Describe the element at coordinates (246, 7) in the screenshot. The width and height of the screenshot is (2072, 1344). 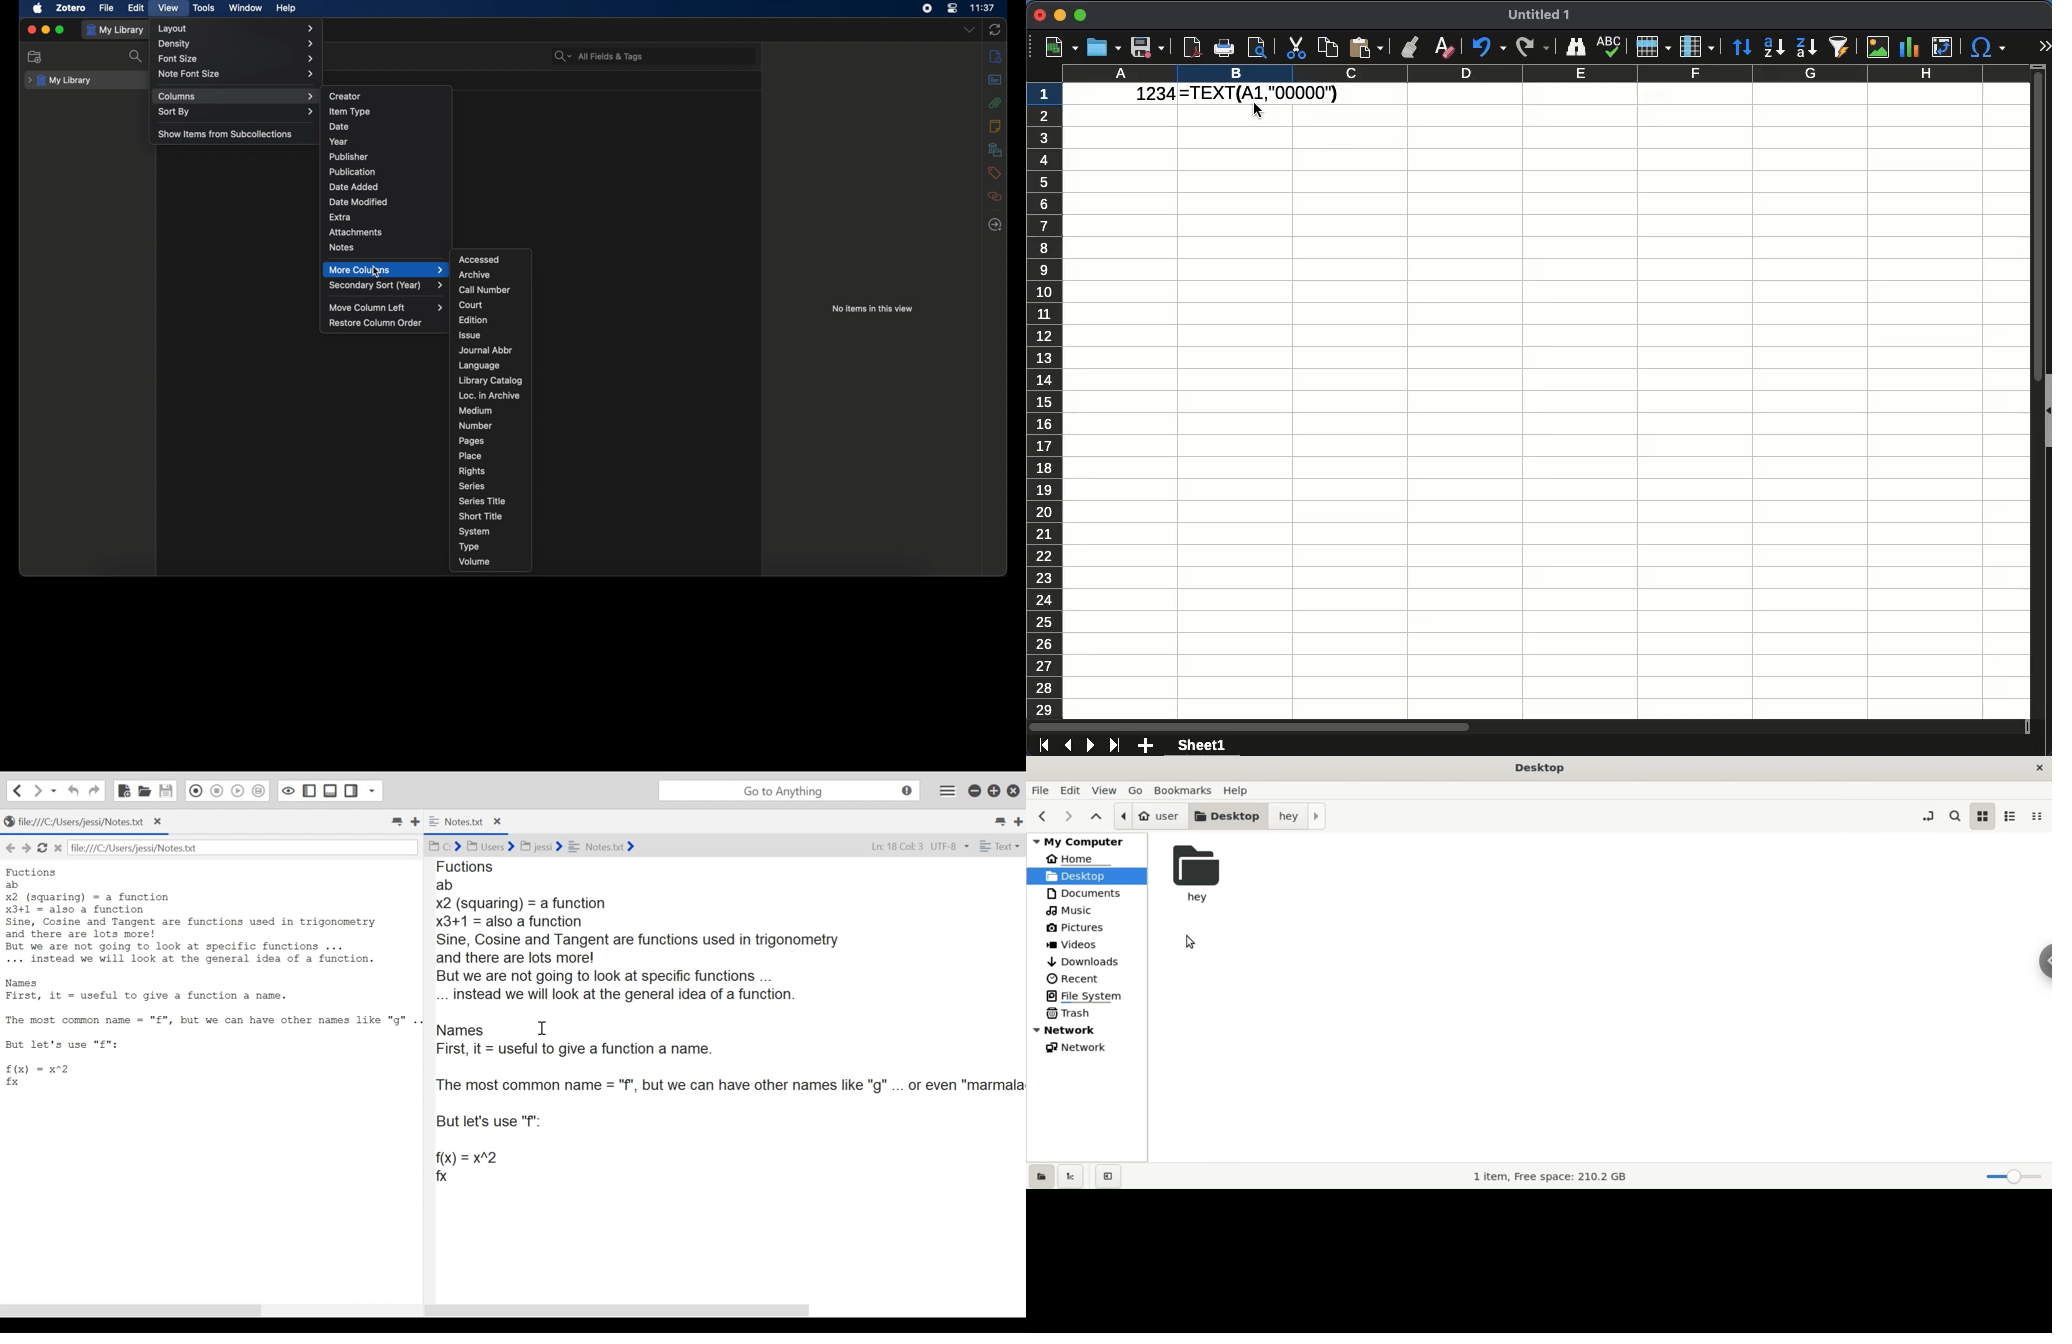
I see `window` at that location.